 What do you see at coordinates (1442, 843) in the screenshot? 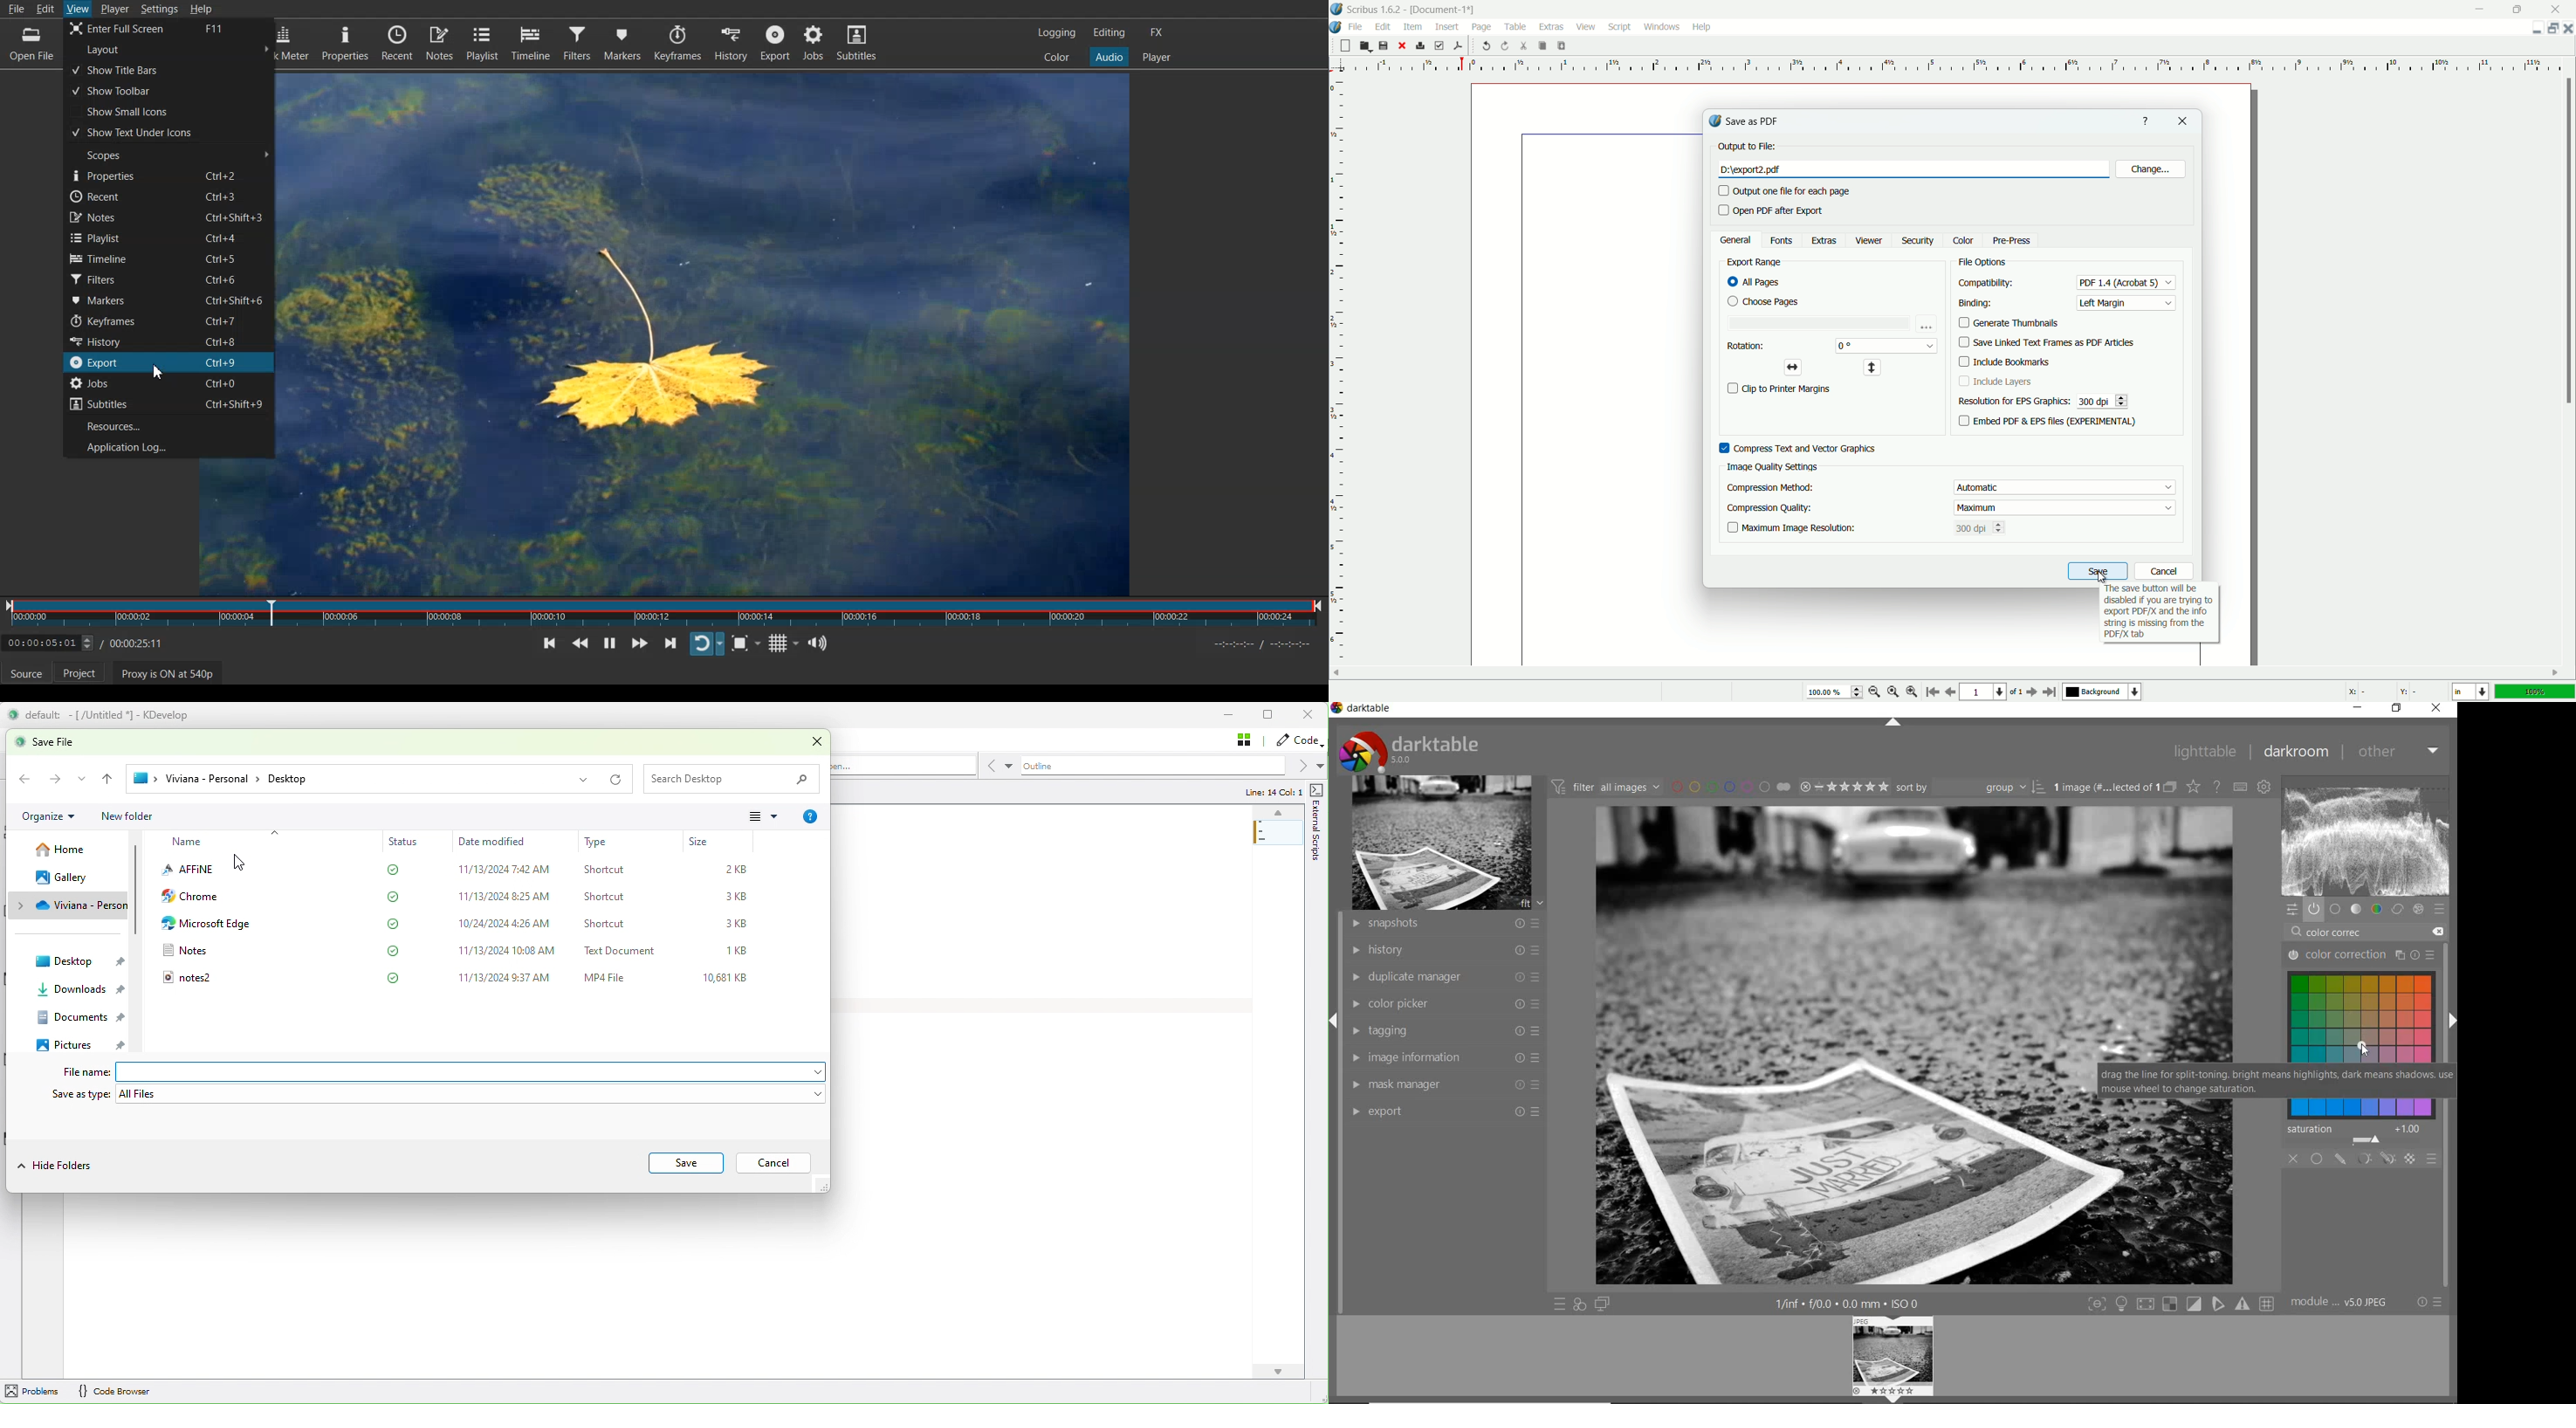
I see `image` at bounding box center [1442, 843].